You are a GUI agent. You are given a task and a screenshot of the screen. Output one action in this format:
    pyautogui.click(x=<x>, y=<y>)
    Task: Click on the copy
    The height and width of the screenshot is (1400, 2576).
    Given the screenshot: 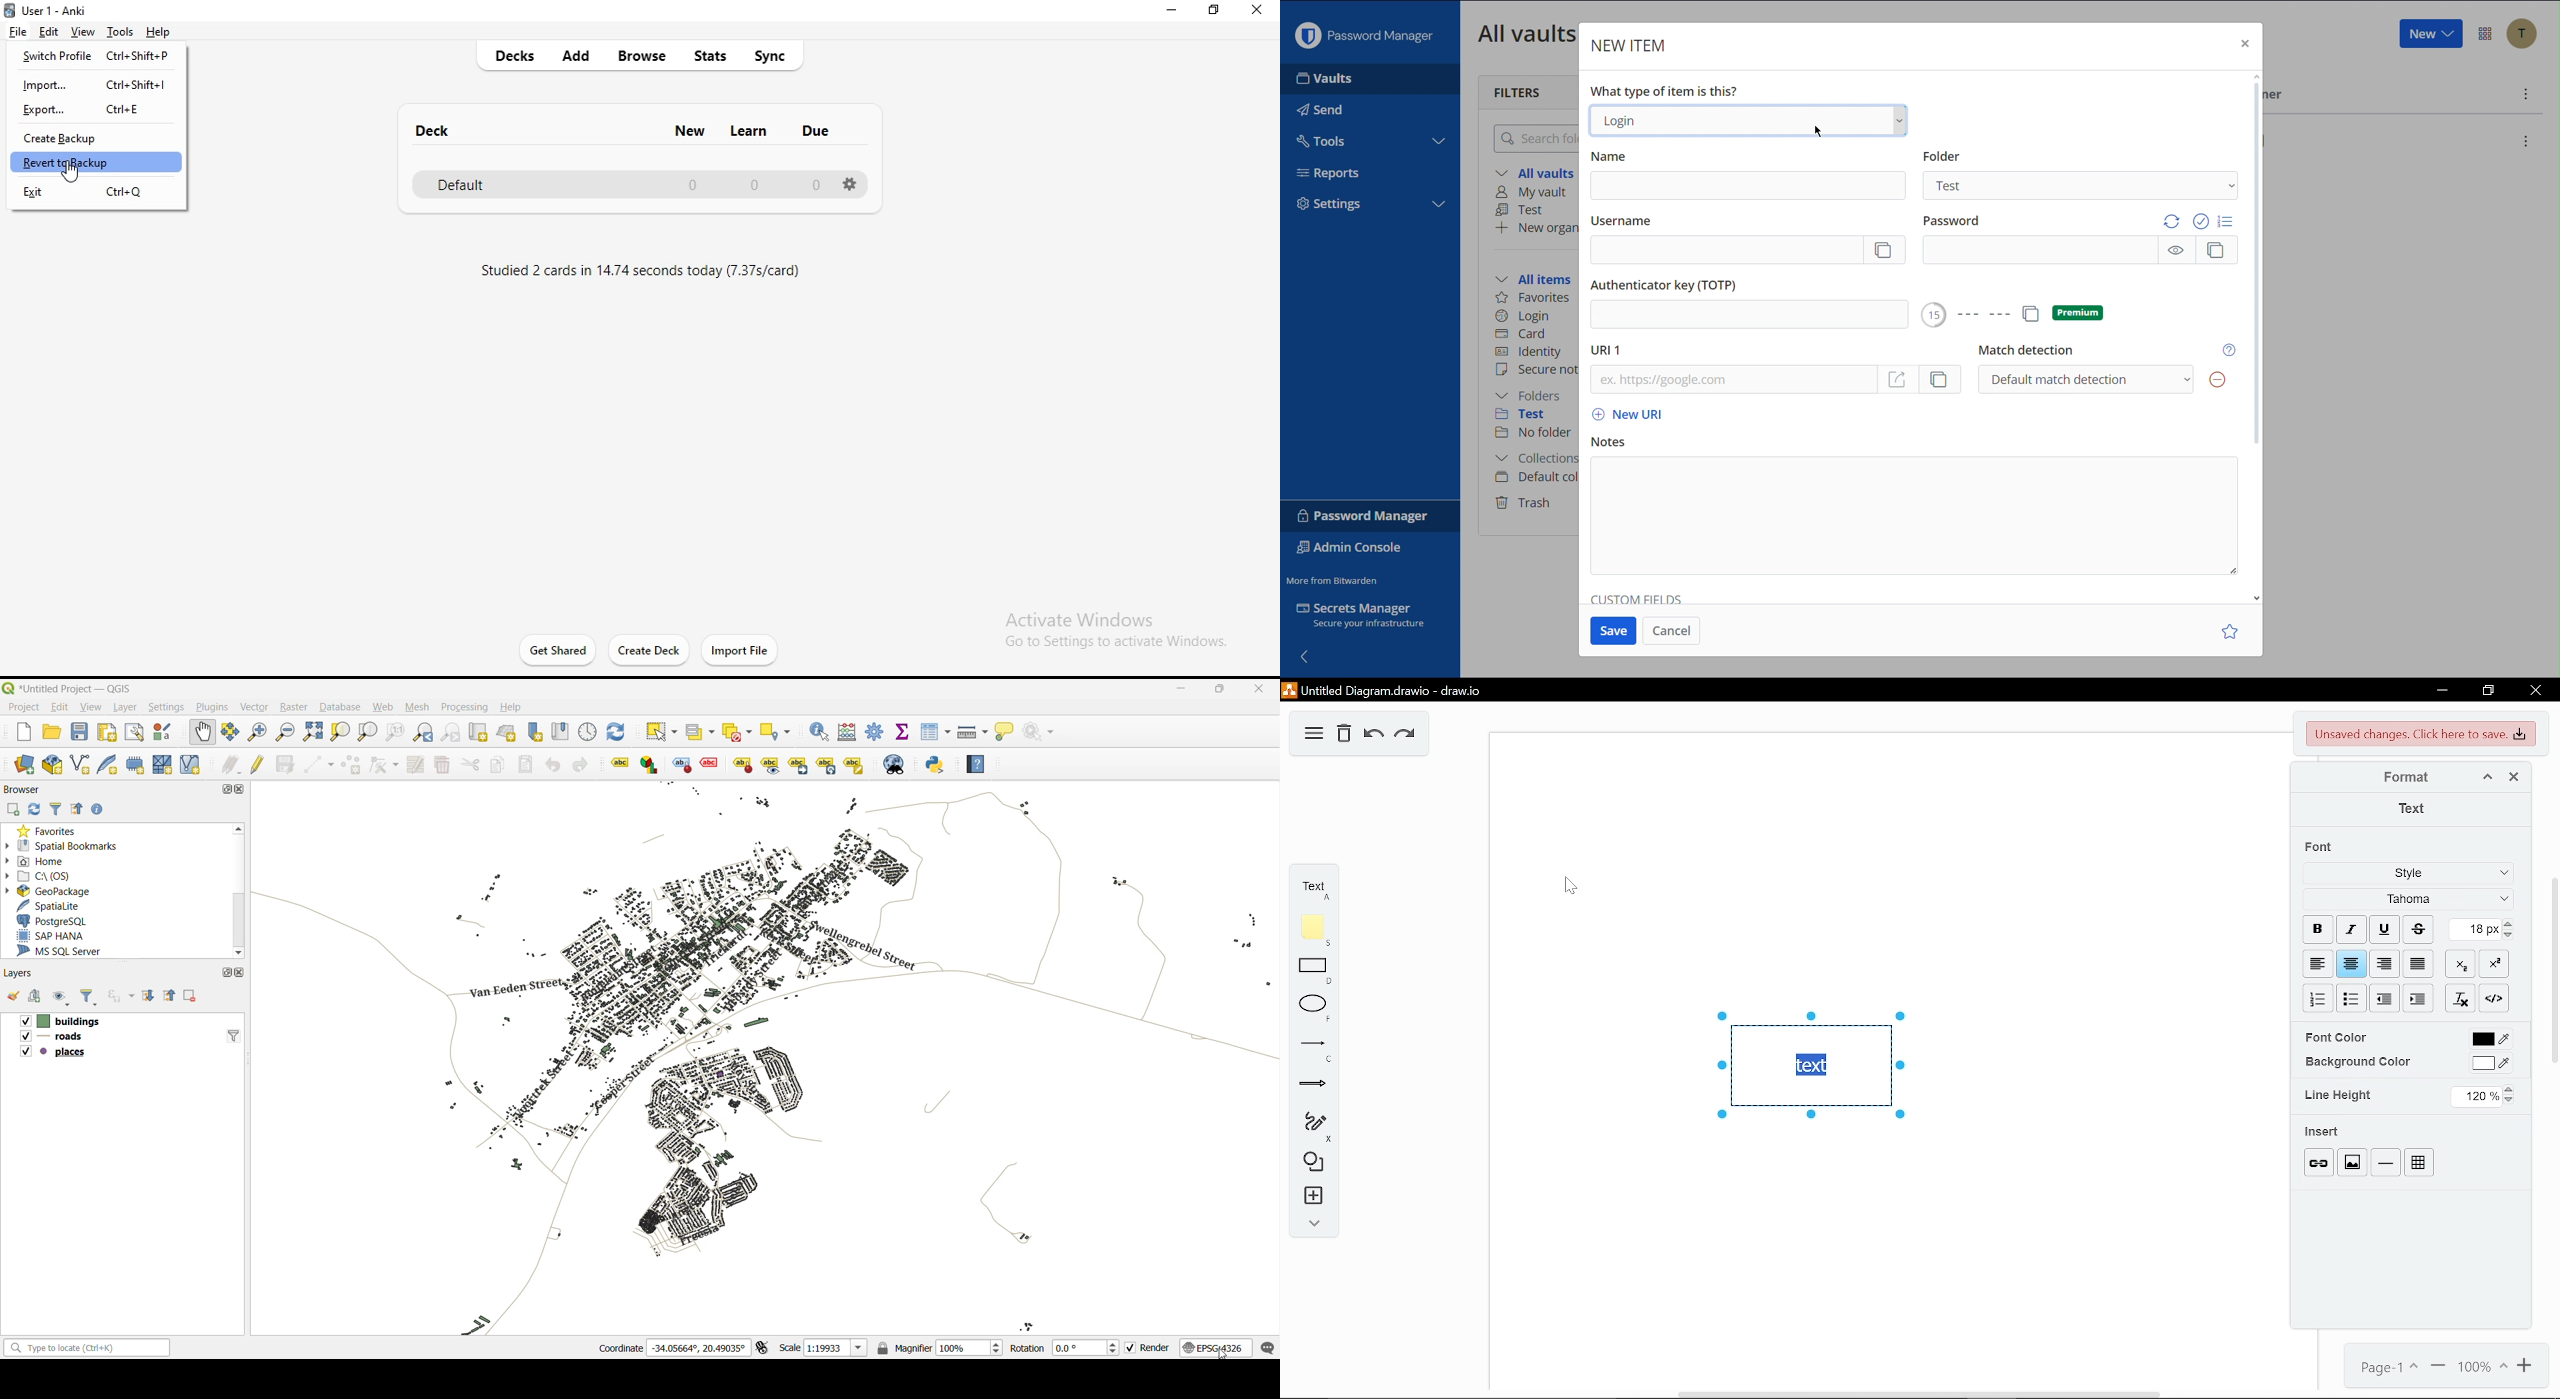 What is the action you would take?
    pyautogui.click(x=1942, y=380)
    